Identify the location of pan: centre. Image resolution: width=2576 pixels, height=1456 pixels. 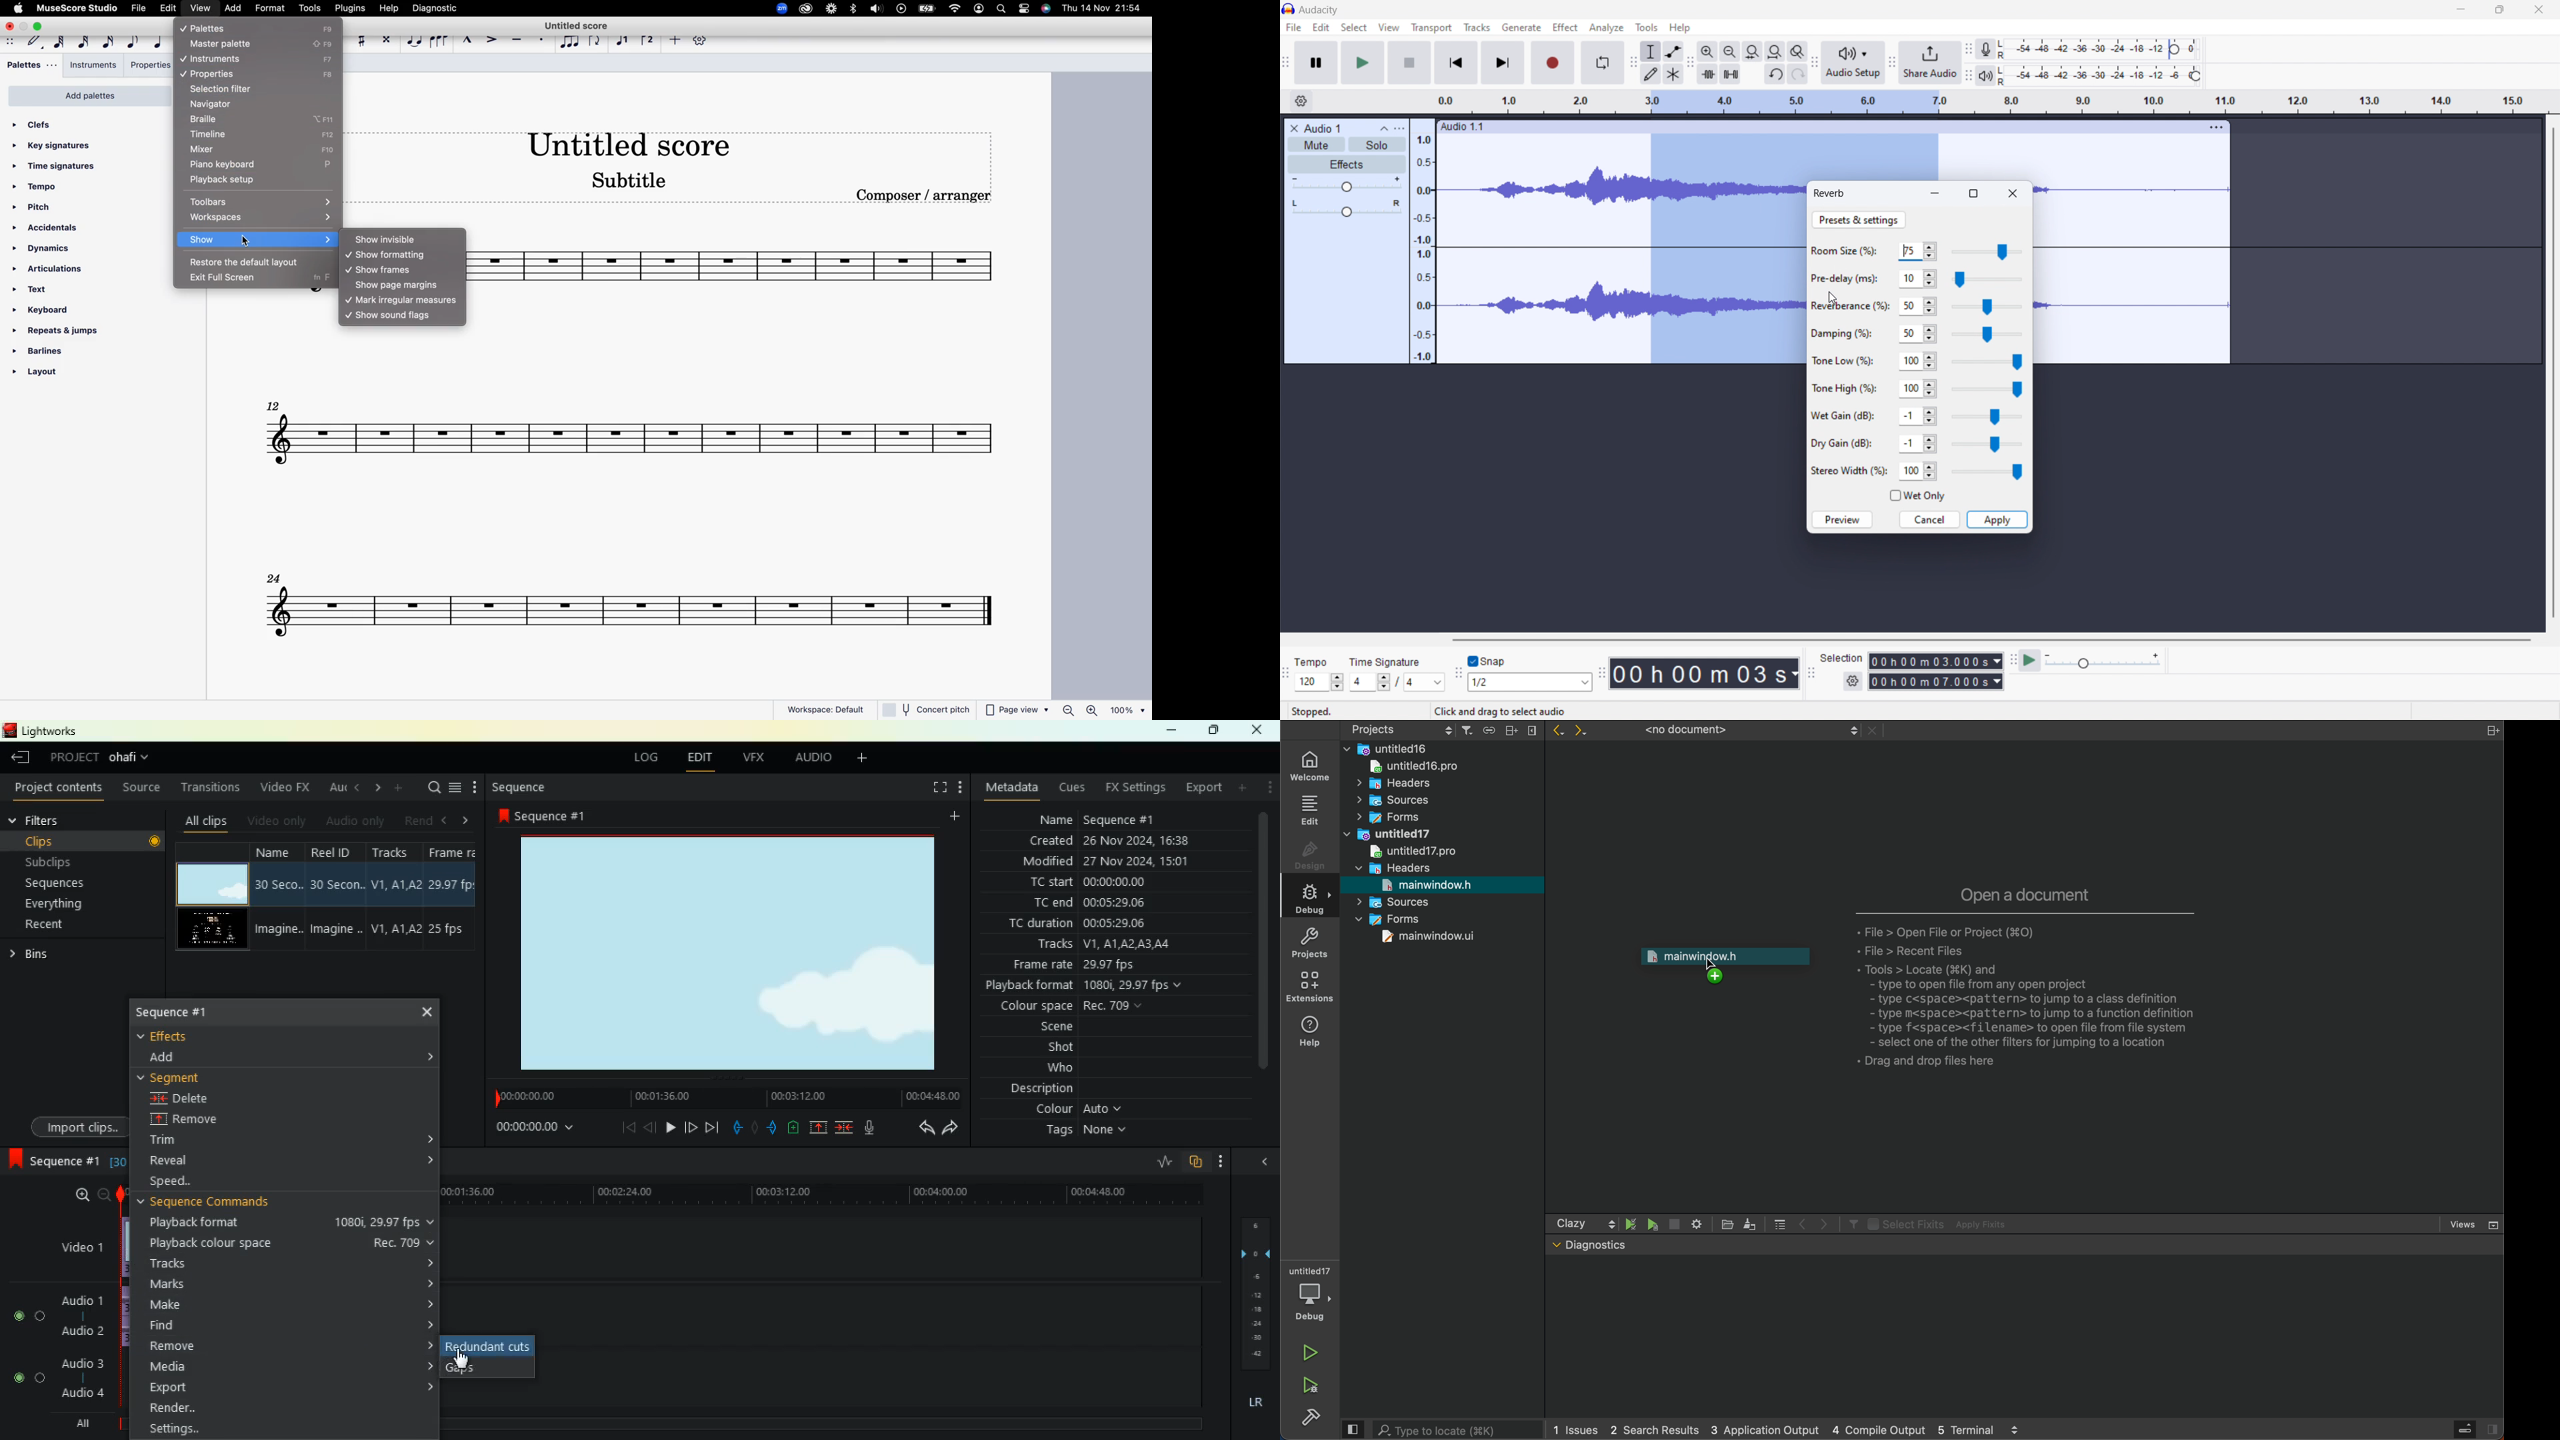
(1347, 211).